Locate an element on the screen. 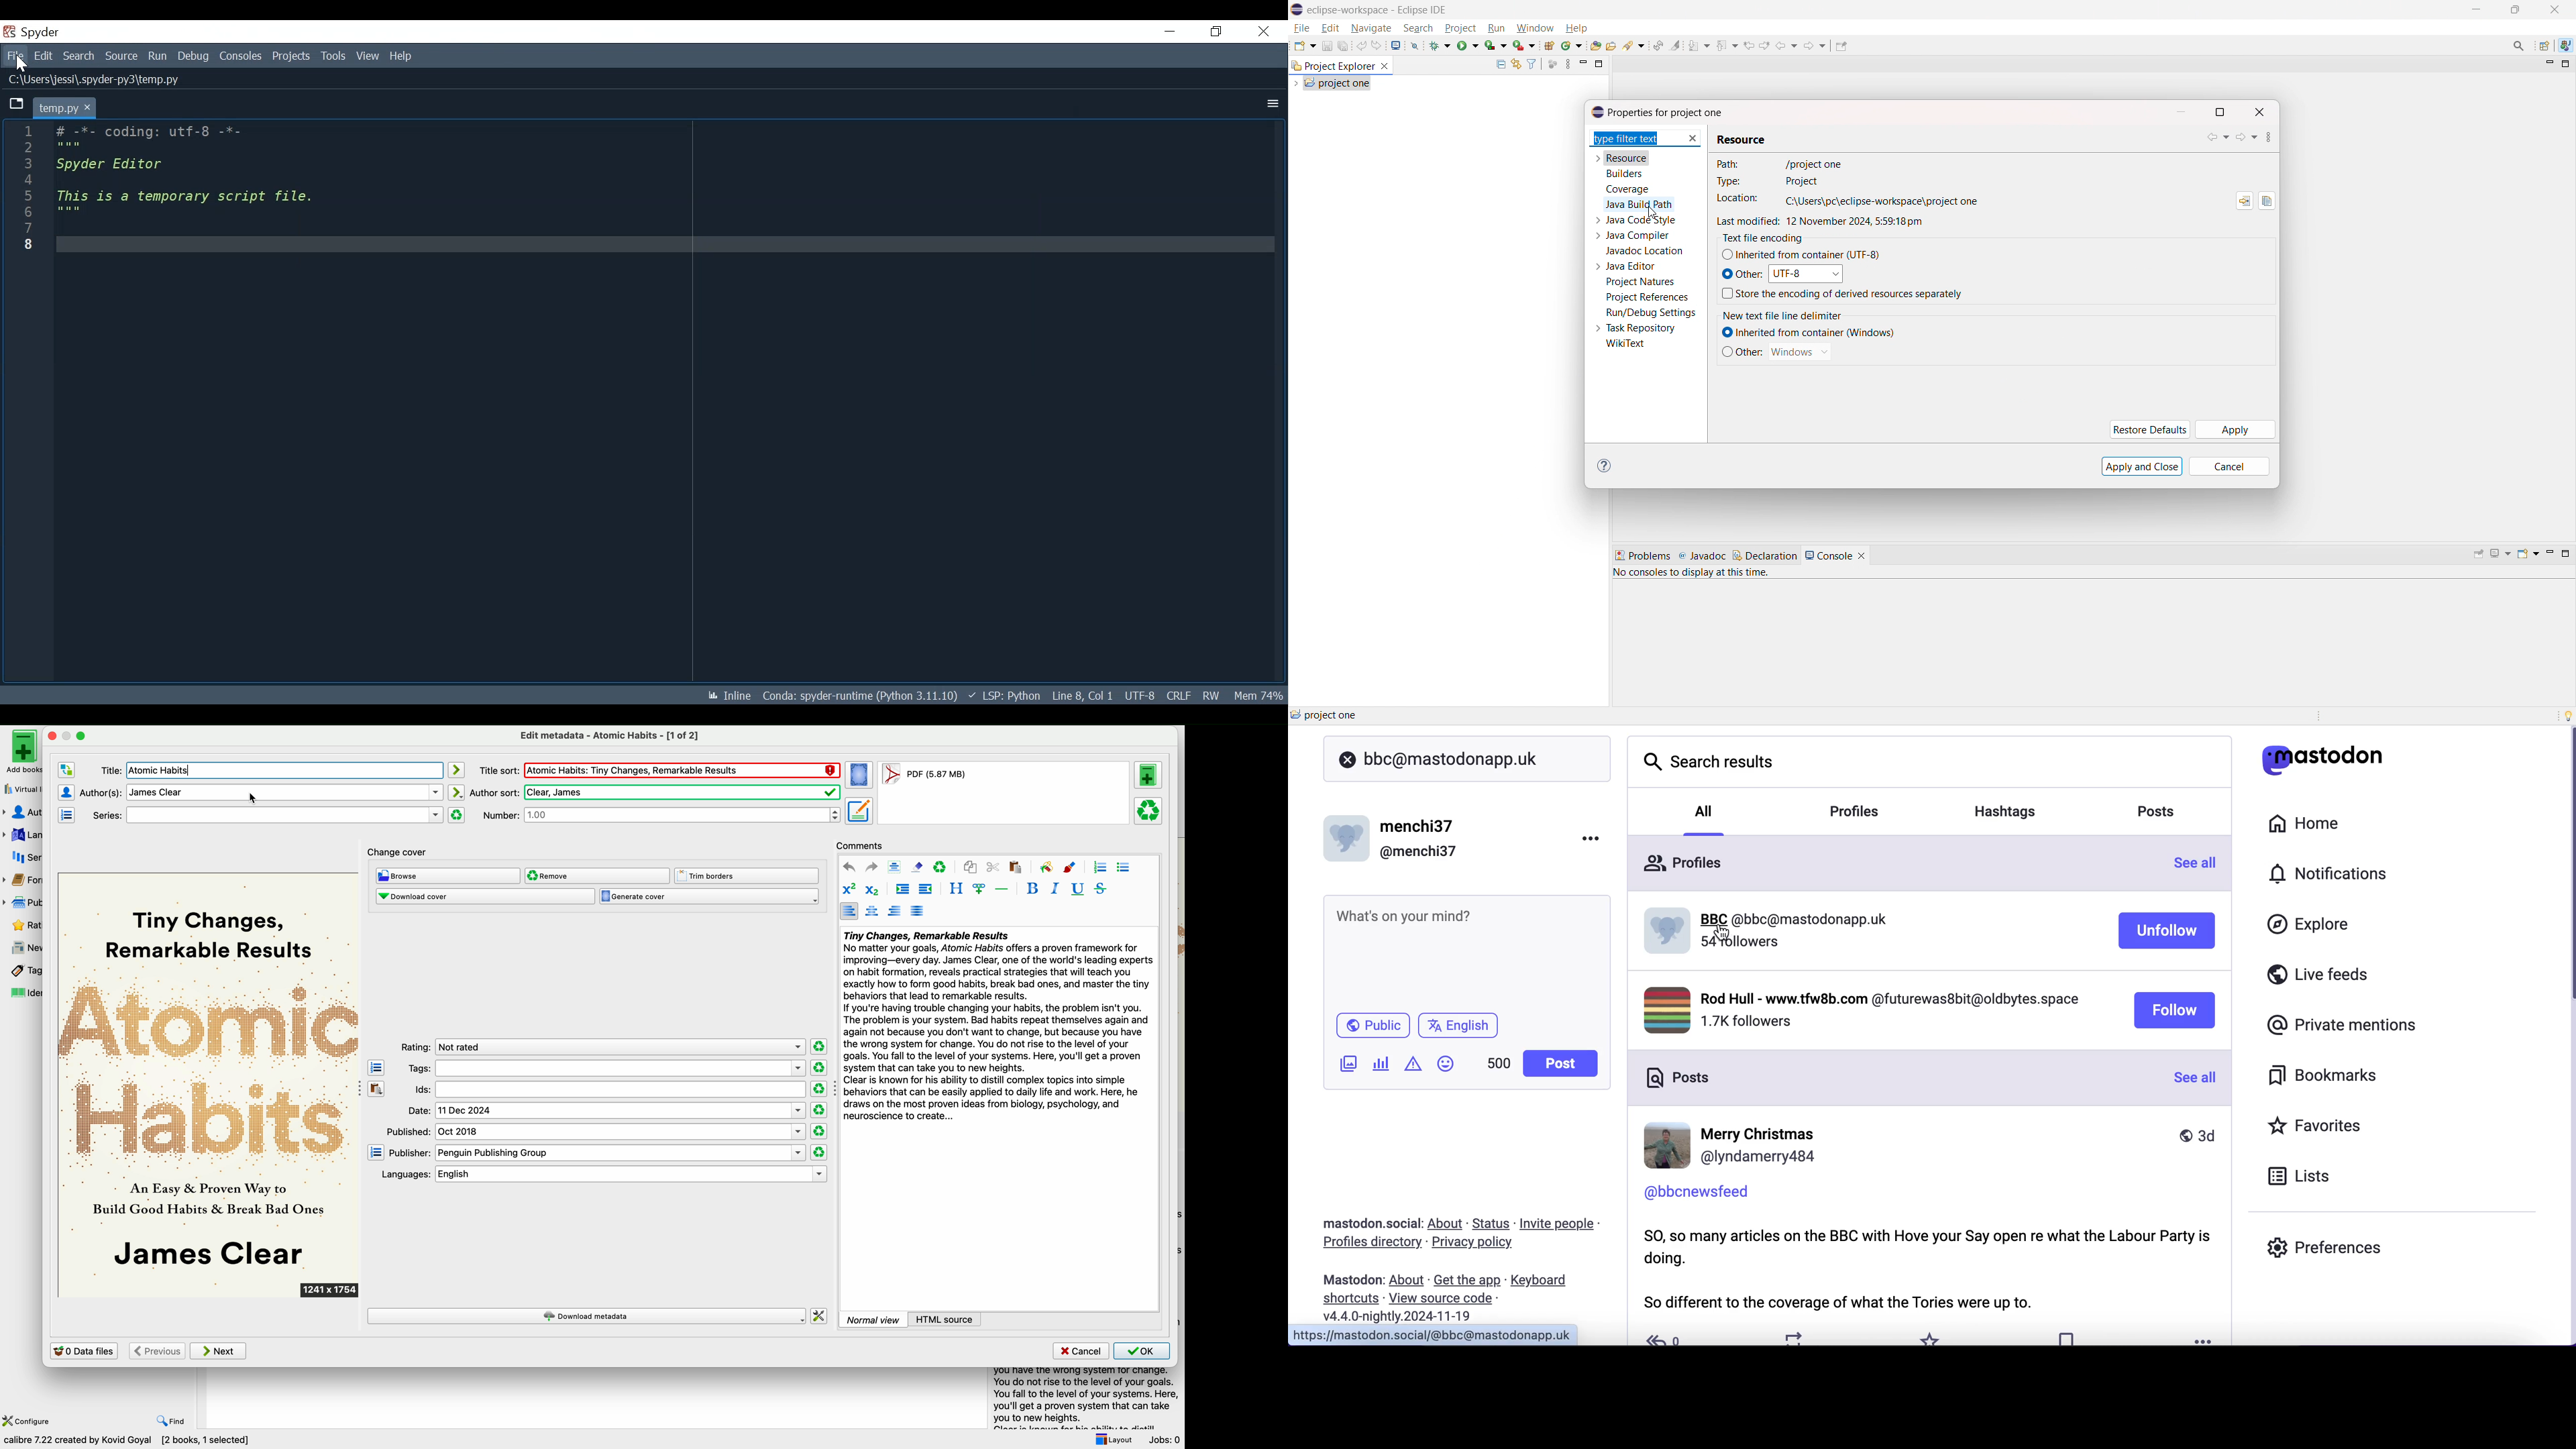 The width and height of the screenshot is (2576, 1456). browse is located at coordinates (448, 876).